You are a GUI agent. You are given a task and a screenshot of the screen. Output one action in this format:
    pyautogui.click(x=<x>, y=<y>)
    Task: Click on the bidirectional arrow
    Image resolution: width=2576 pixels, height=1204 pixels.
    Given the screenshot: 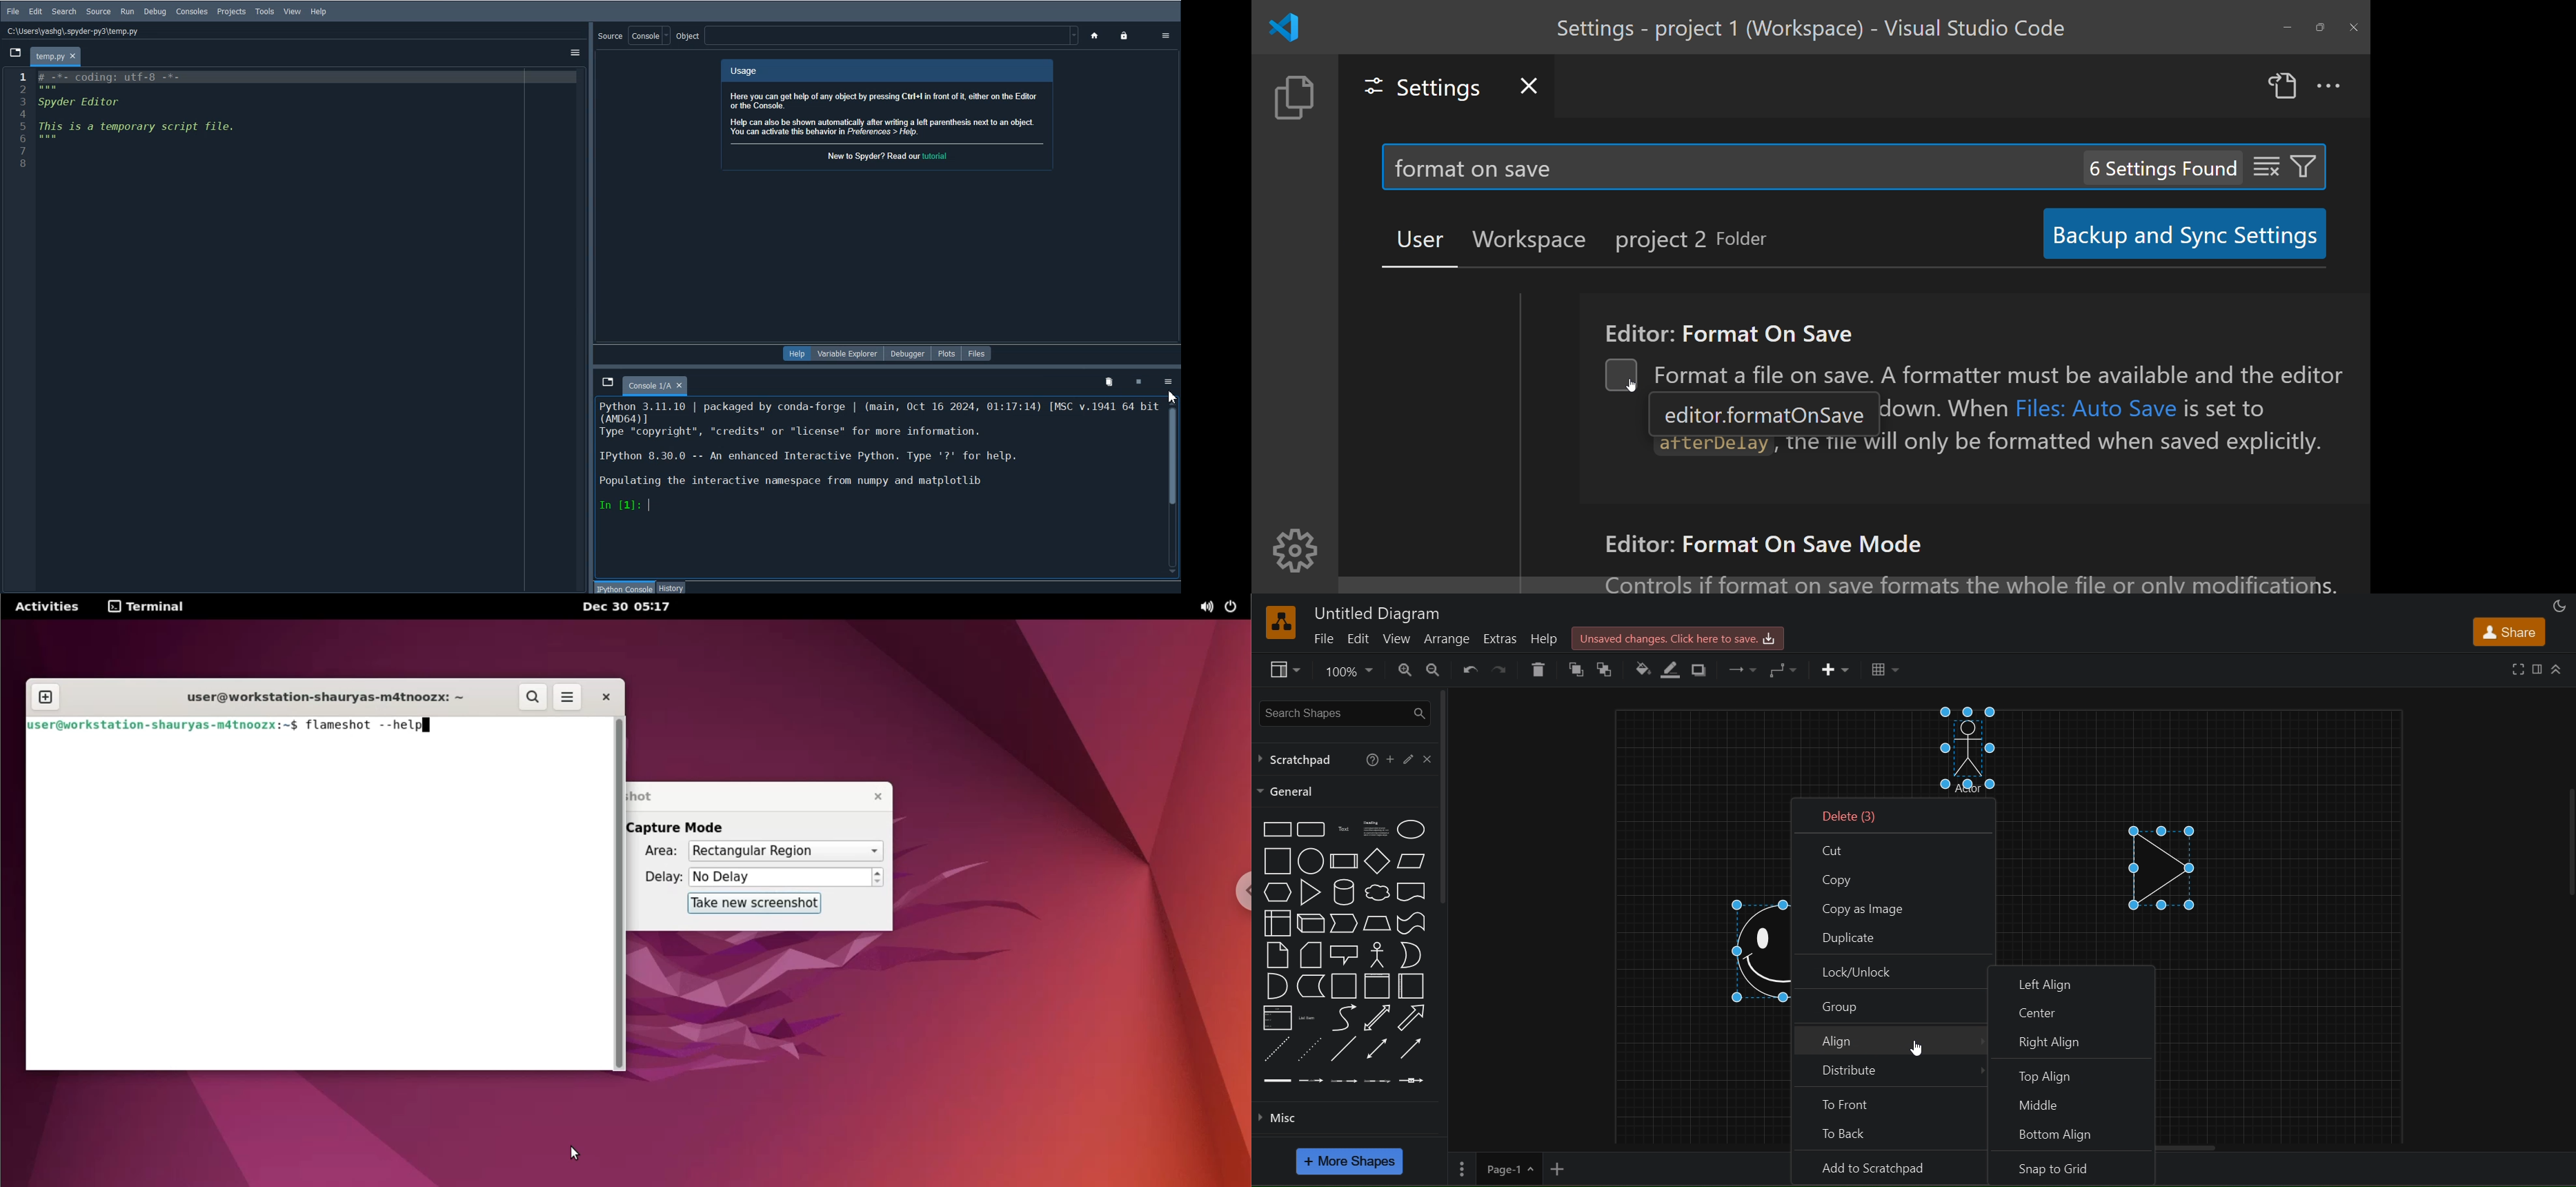 What is the action you would take?
    pyautogui.click(x=1378, y=1017)
    